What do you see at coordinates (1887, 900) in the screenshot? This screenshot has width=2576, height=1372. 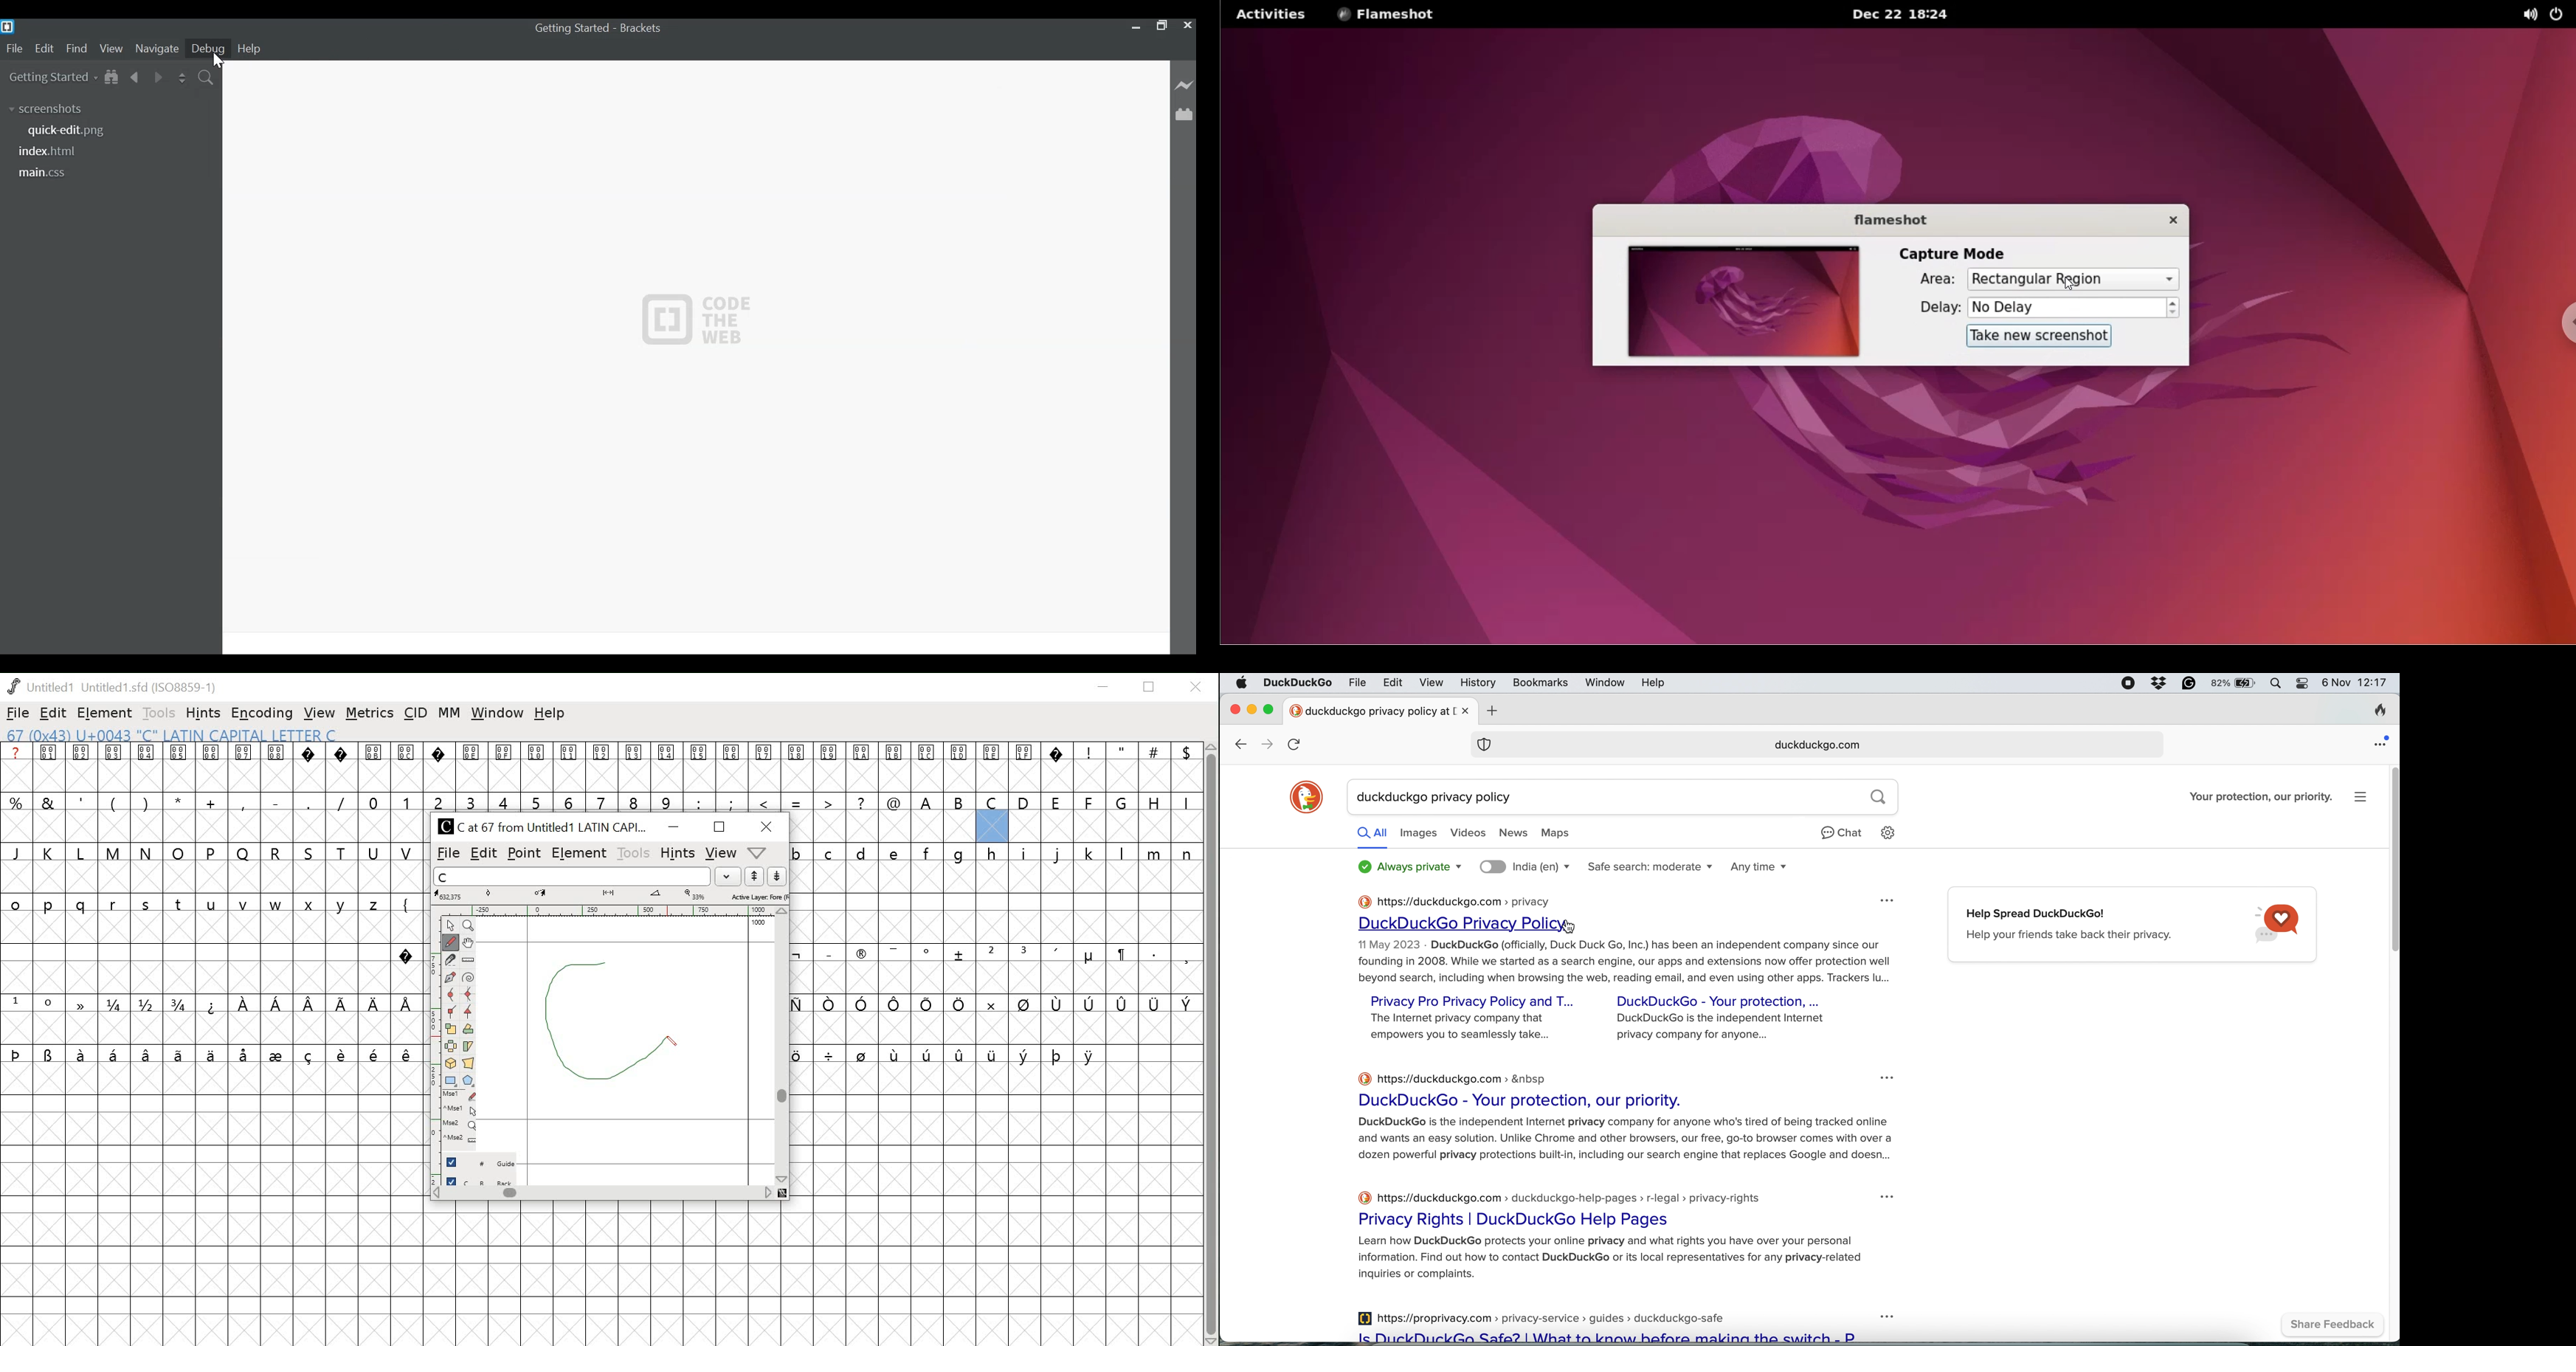 I see `three dot icon` at bounding box center [1887, 900].